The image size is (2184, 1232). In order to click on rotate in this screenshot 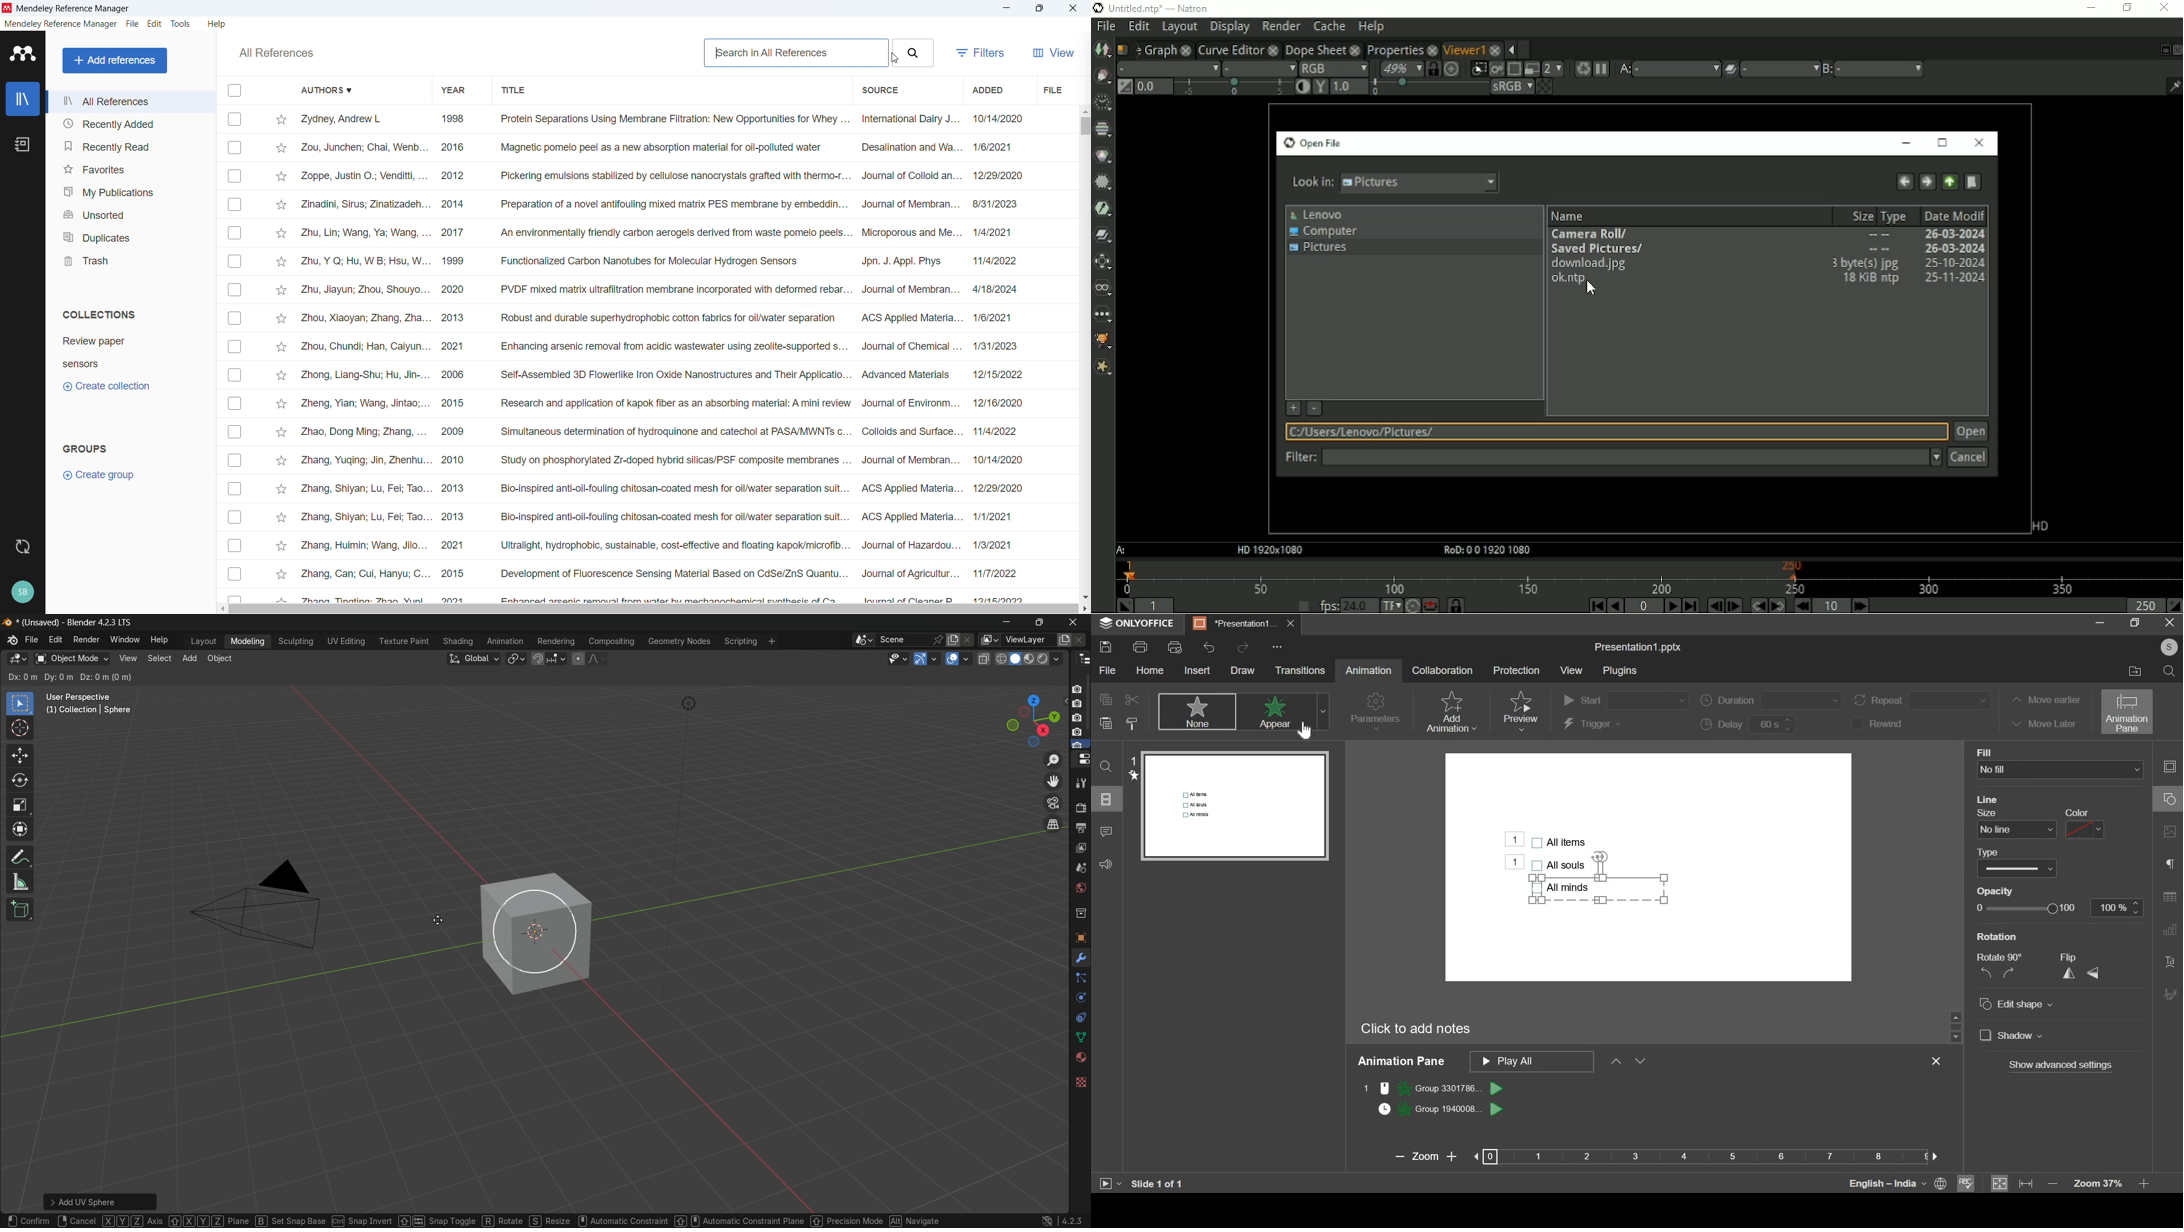, I will do `click(22, 783)`.